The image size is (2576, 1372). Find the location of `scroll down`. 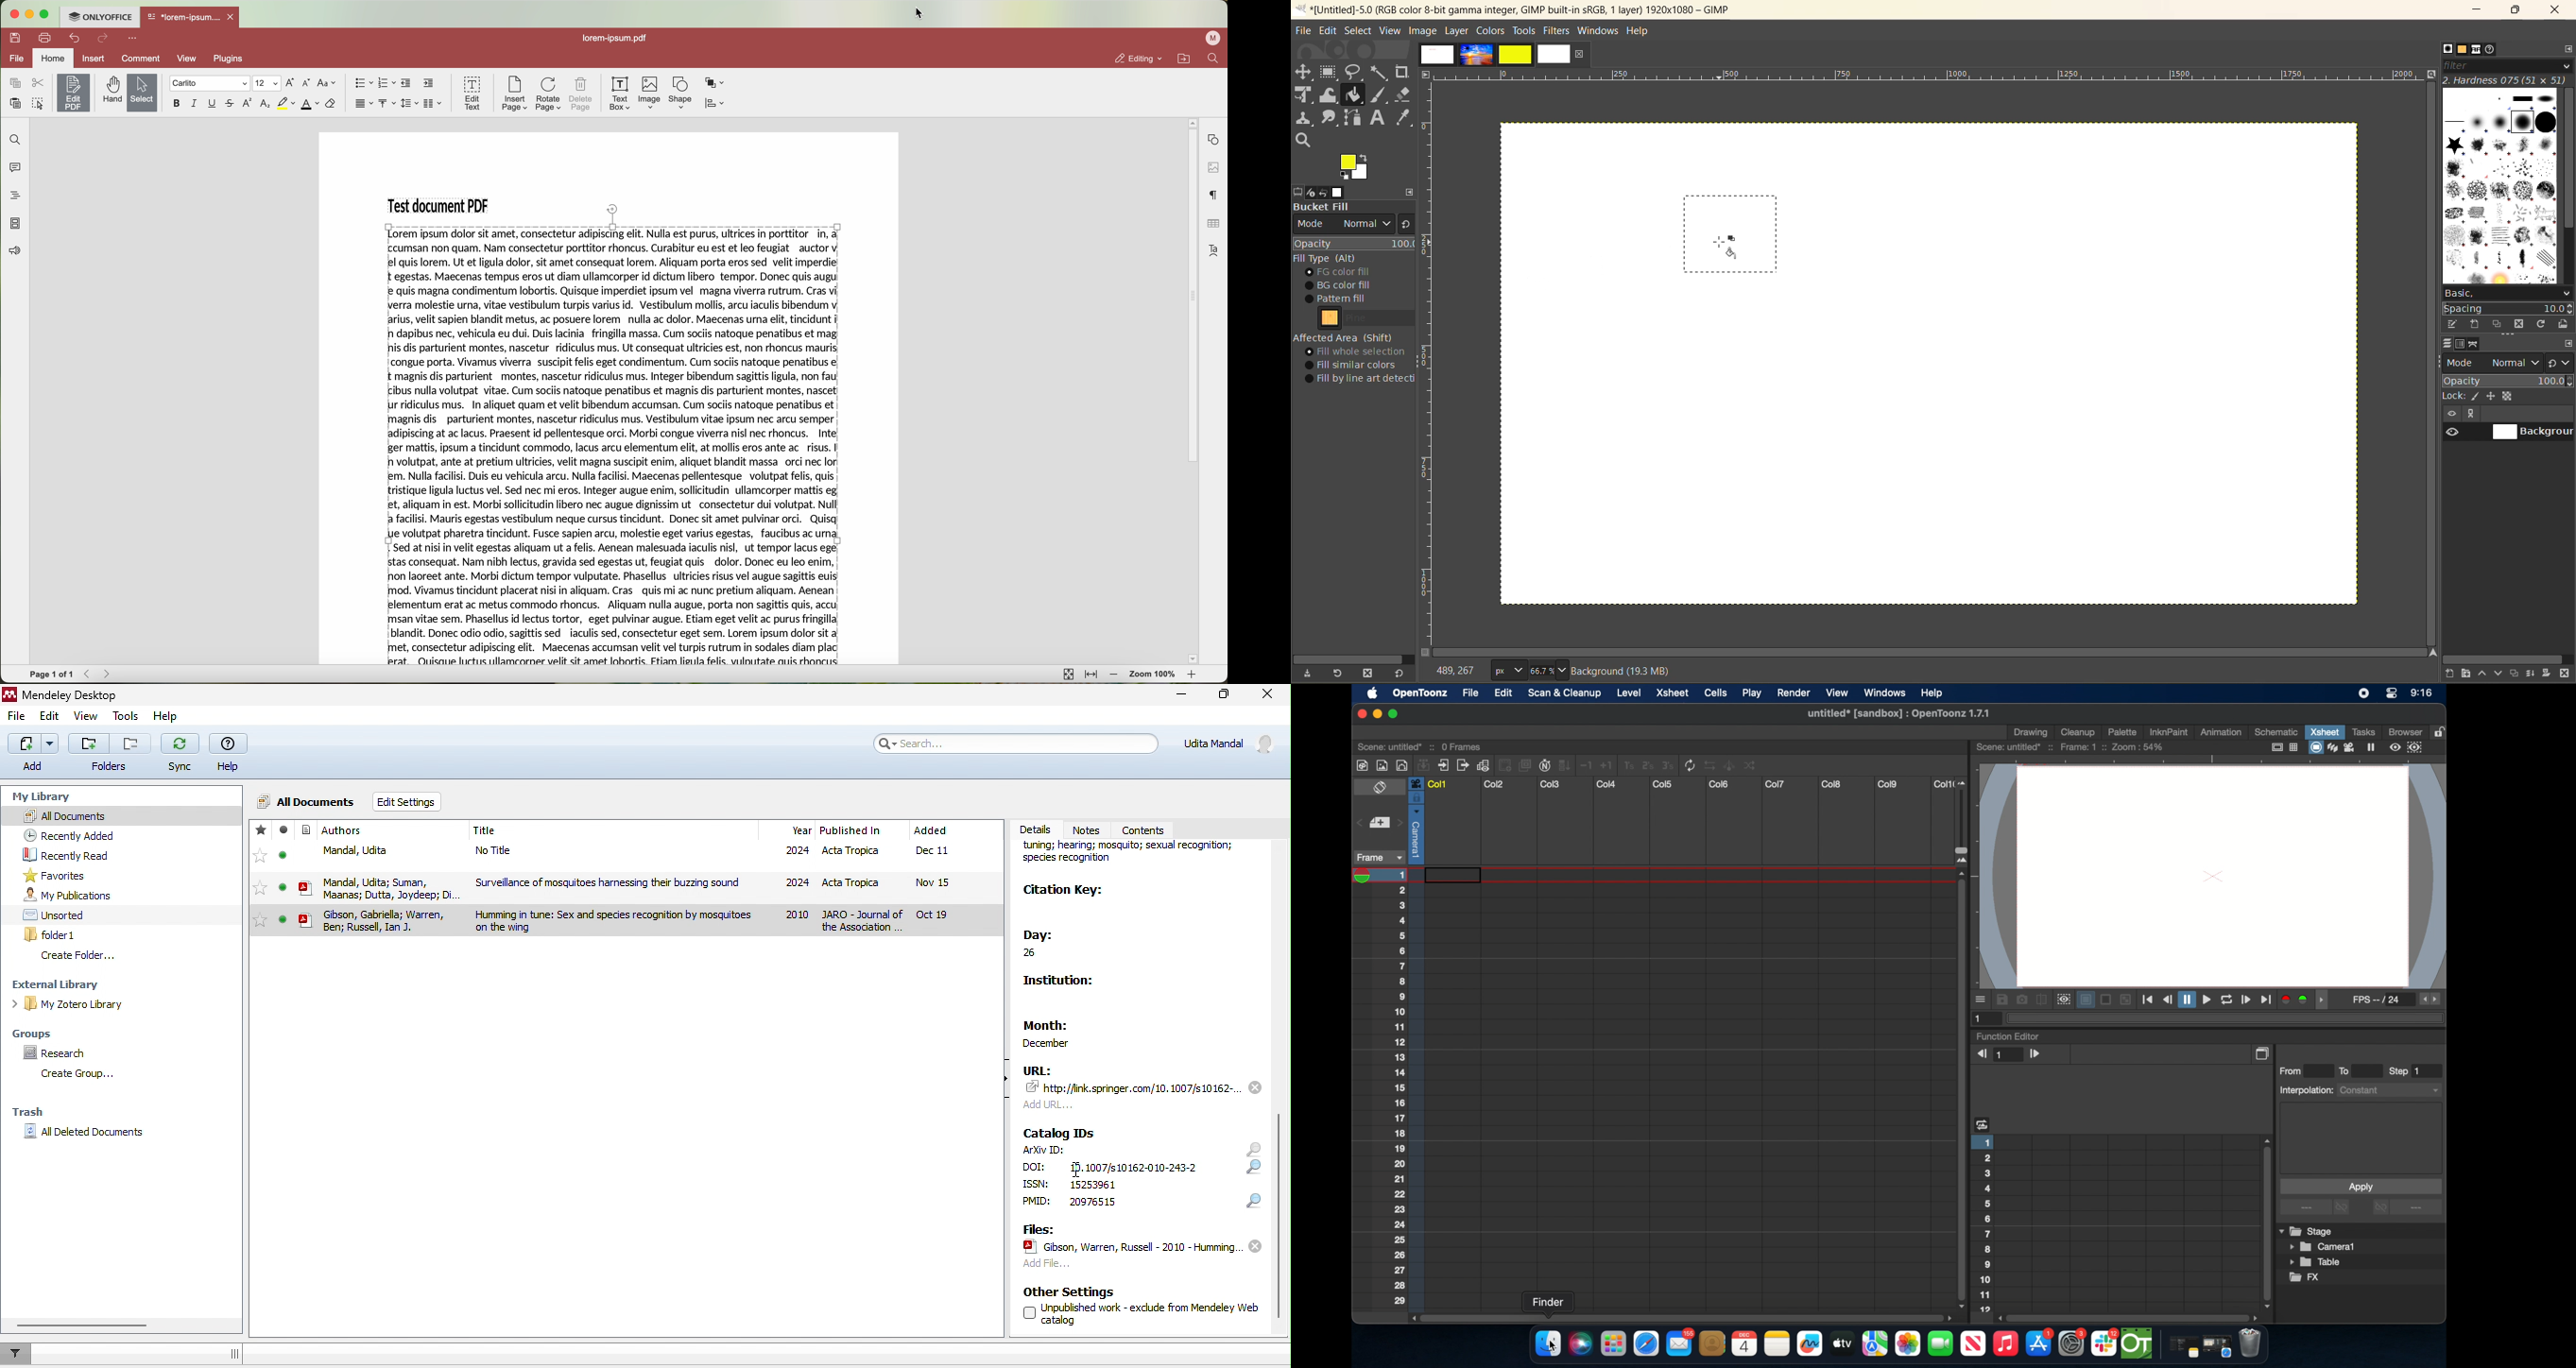

scroll down is located at coordinates (1279, 1214).